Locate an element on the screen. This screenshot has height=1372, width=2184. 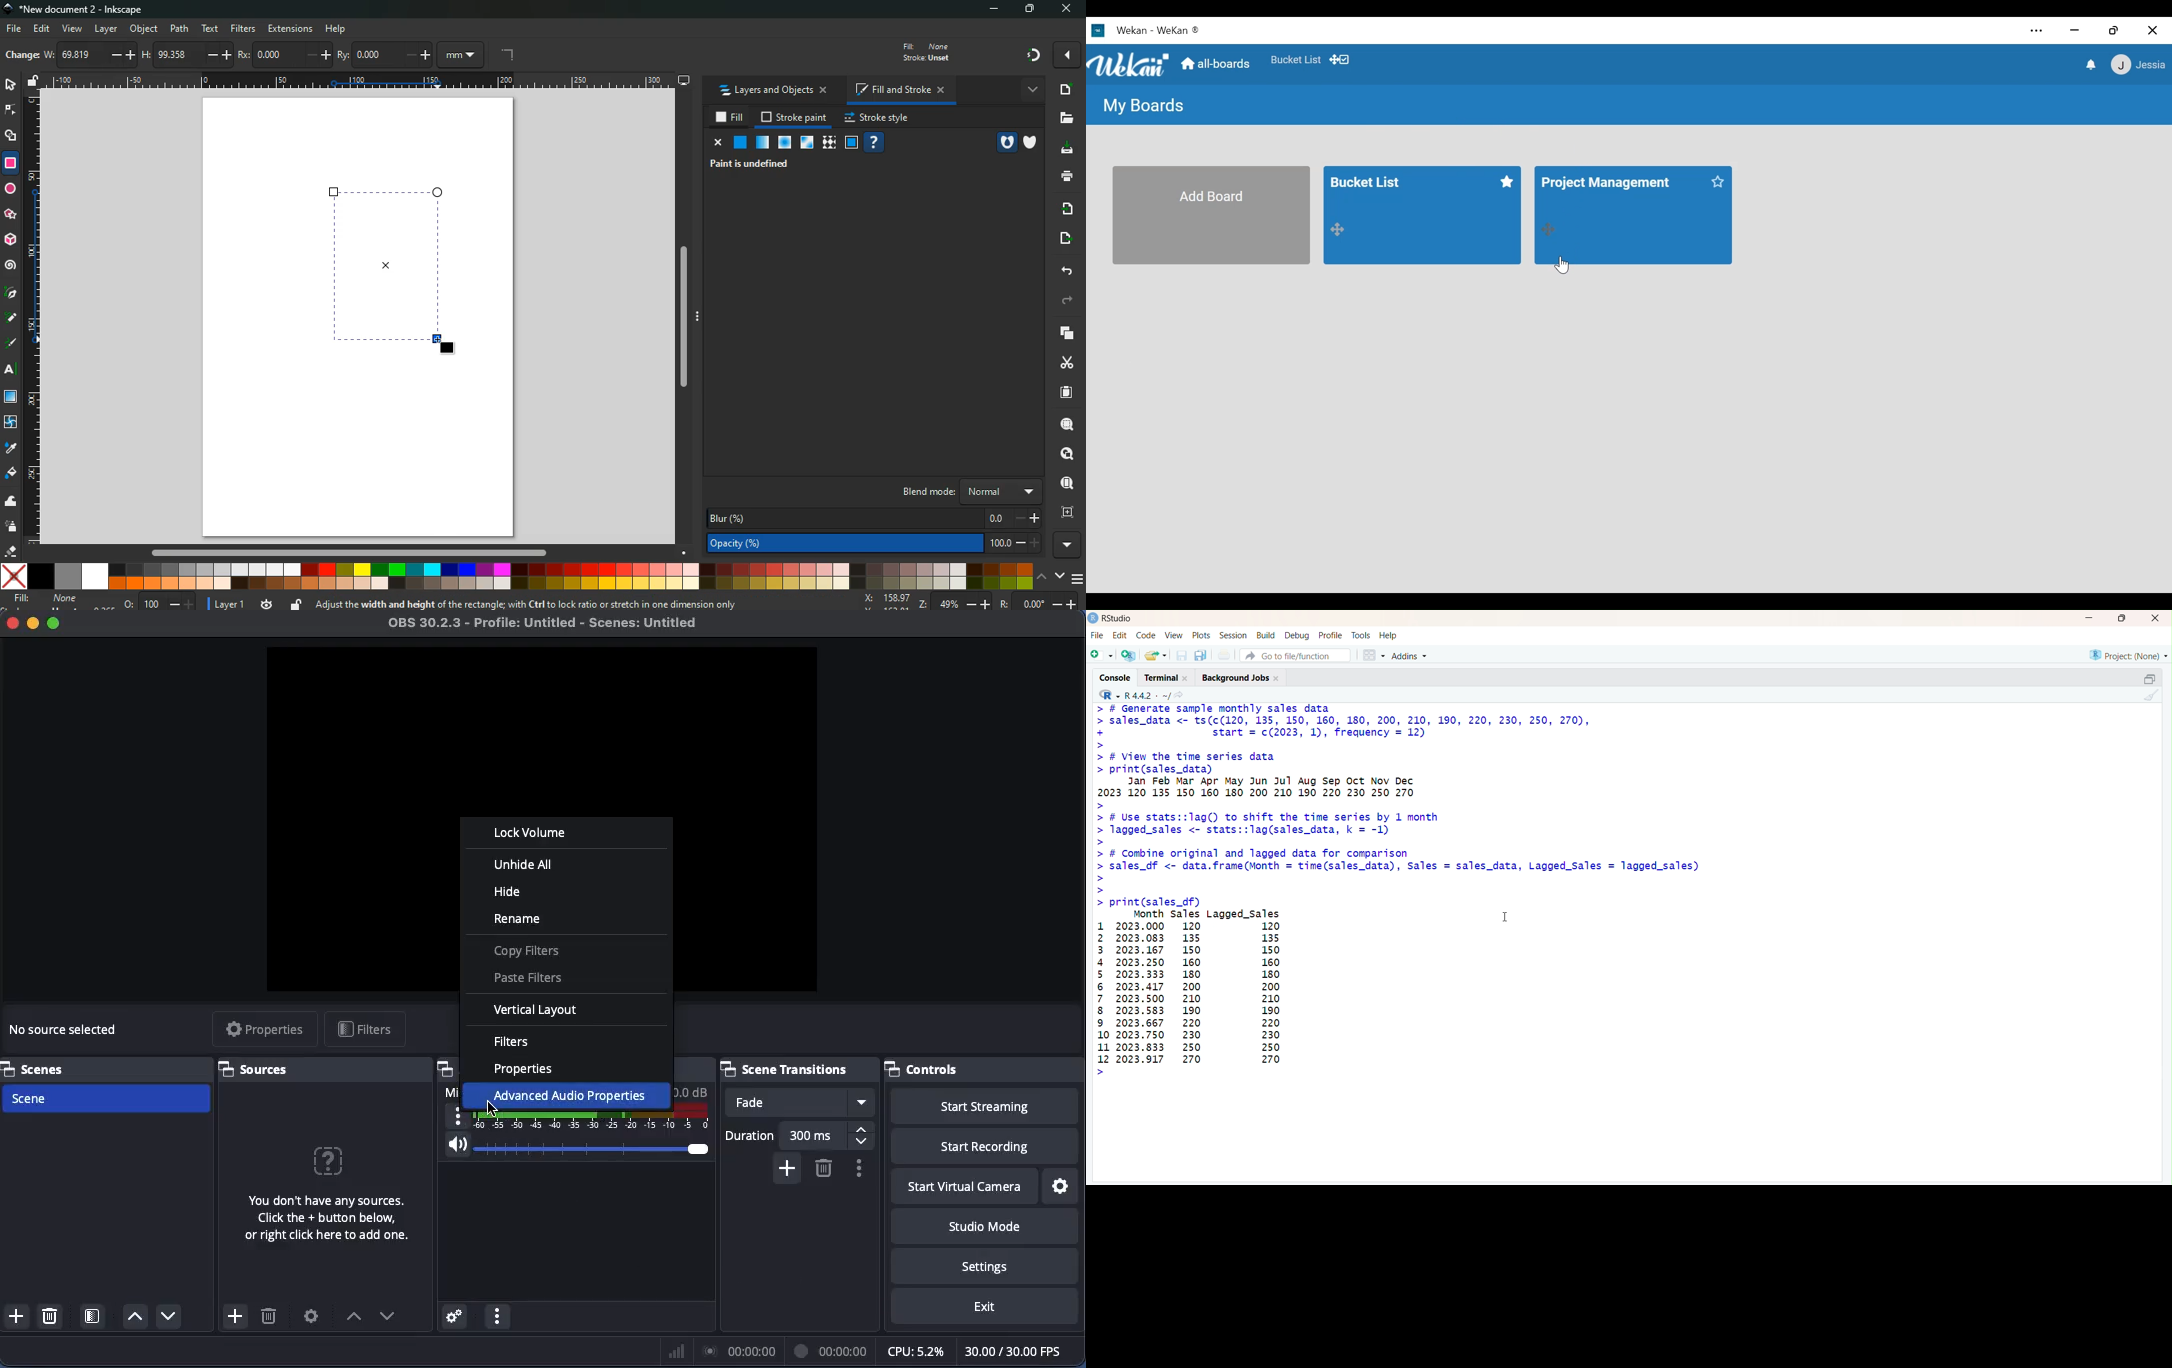
all-boards is located at coordinates (1216, 64).